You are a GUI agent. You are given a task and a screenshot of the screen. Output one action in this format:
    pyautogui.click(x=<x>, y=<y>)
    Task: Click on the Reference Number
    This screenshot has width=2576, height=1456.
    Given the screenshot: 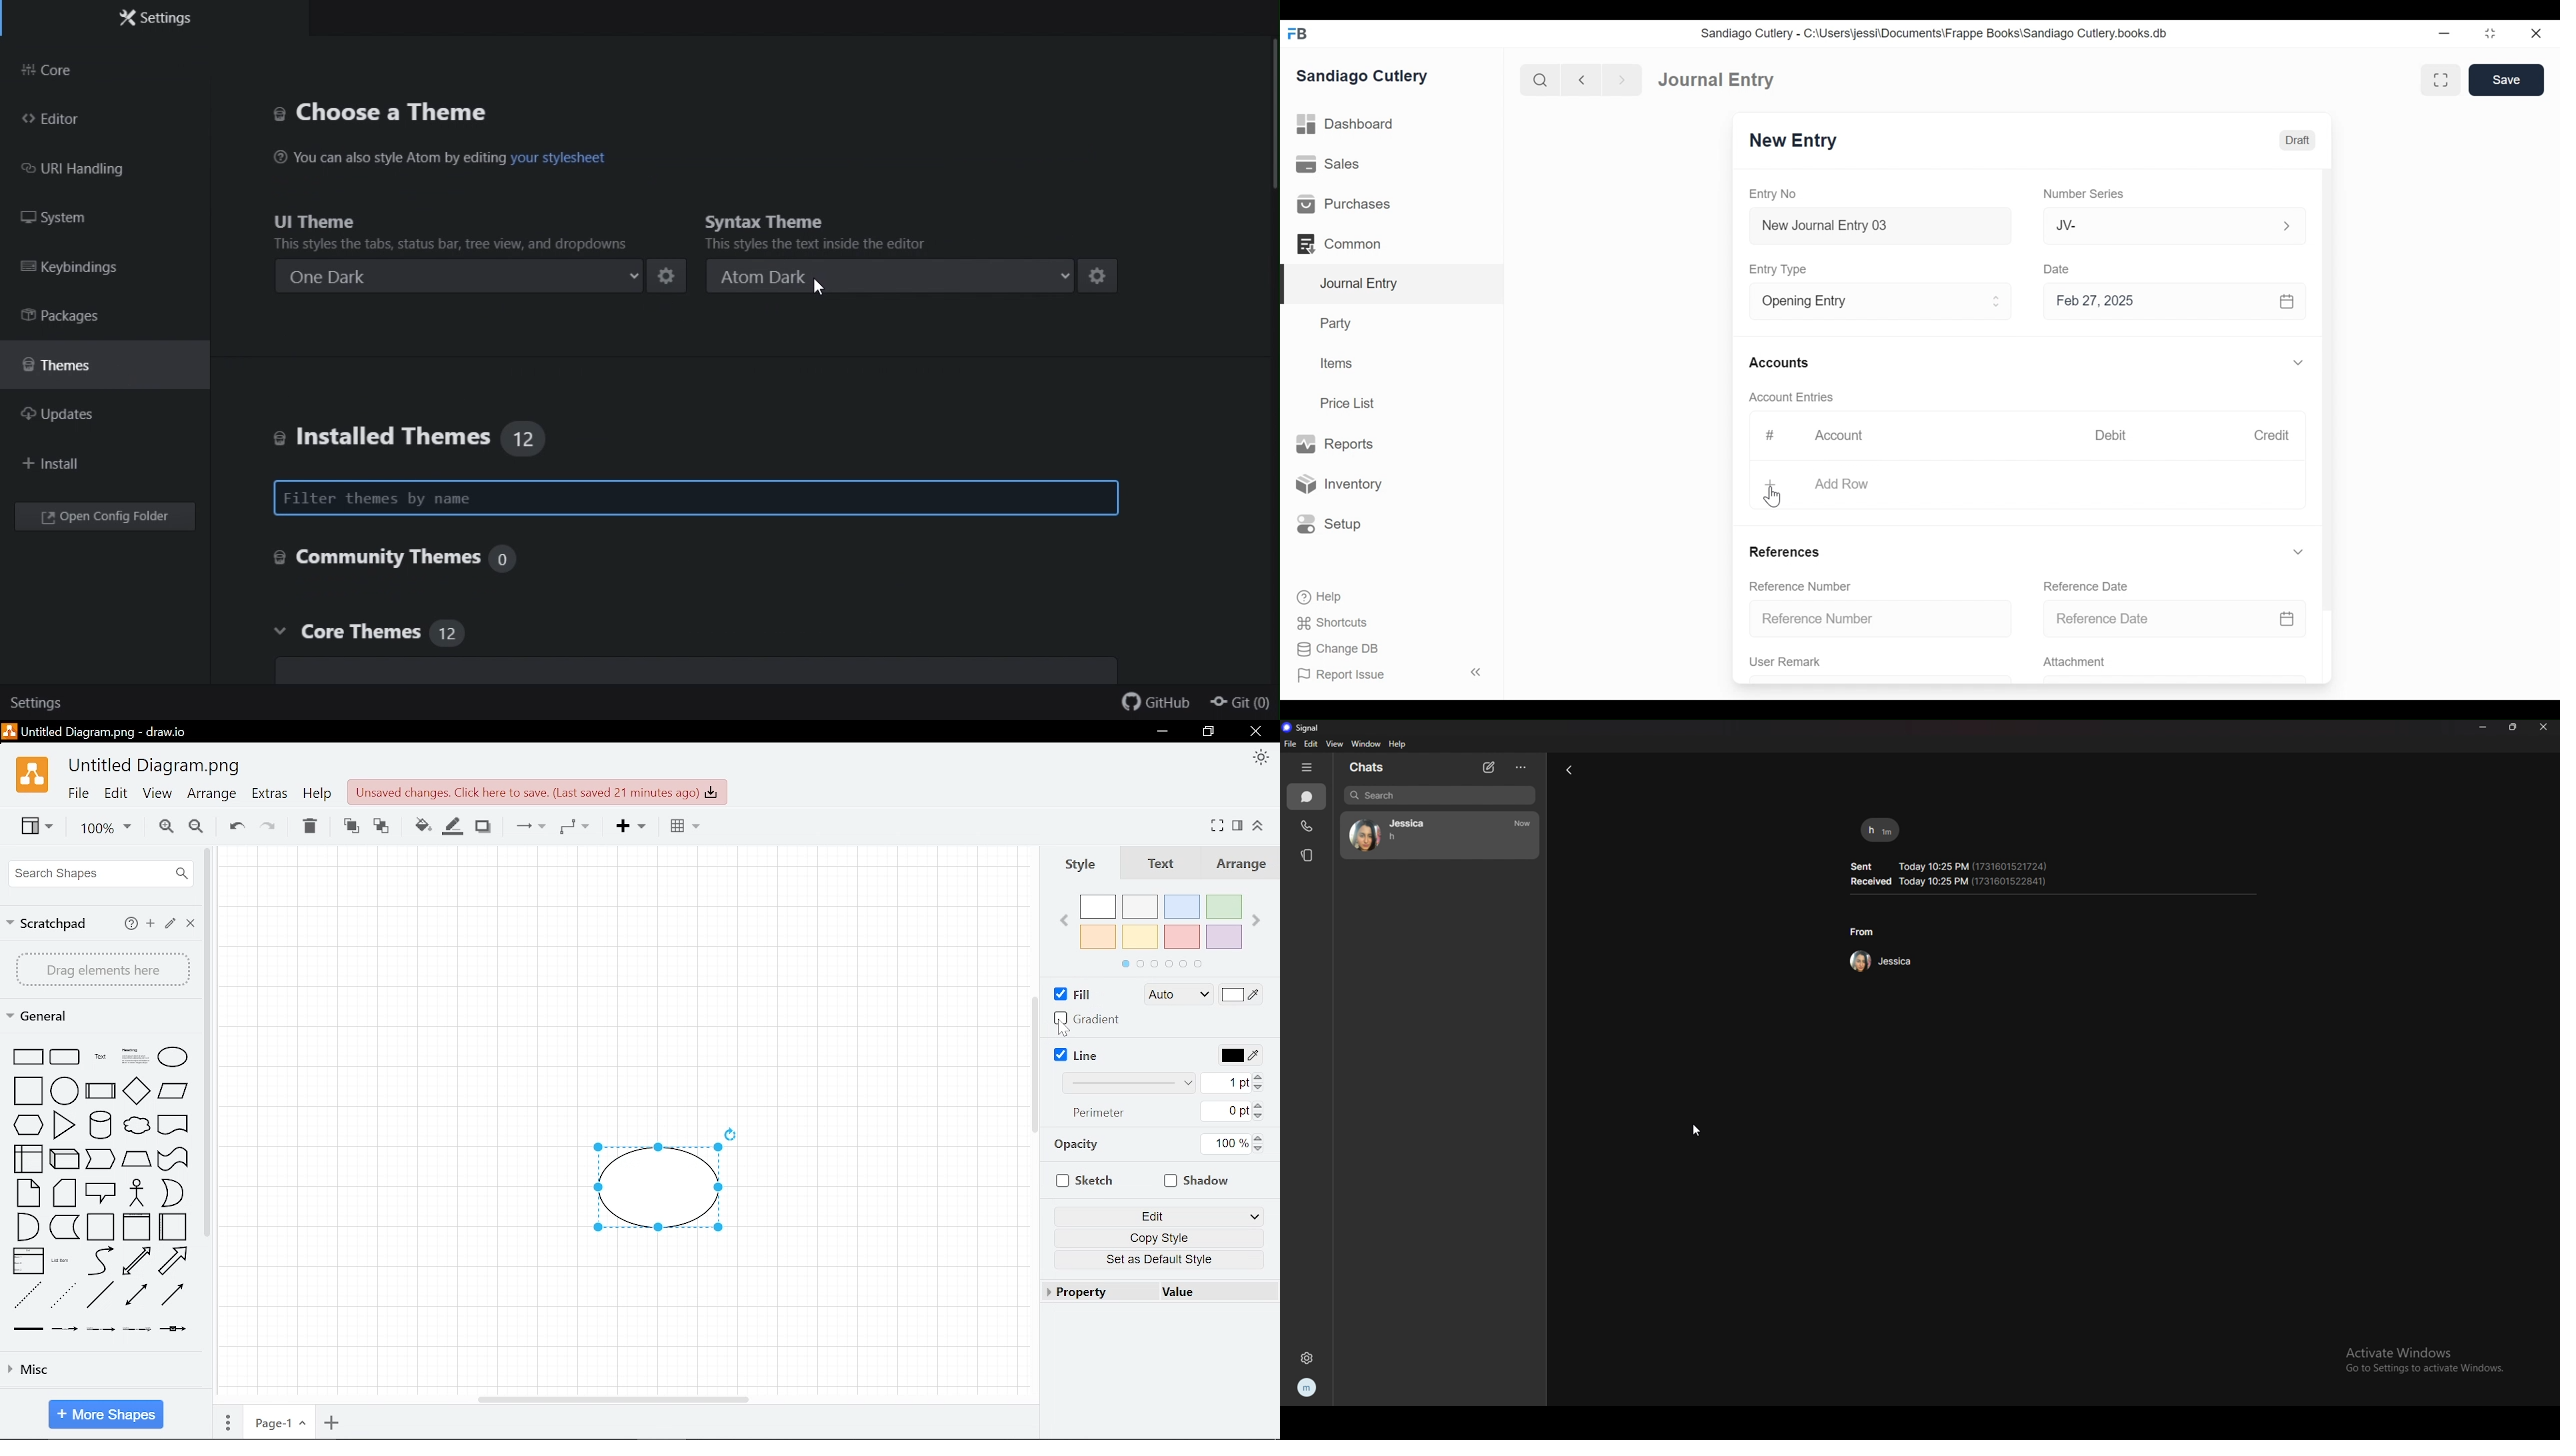 What is the action you would take?
    pyautogui.click(x=1801, y=587)
    